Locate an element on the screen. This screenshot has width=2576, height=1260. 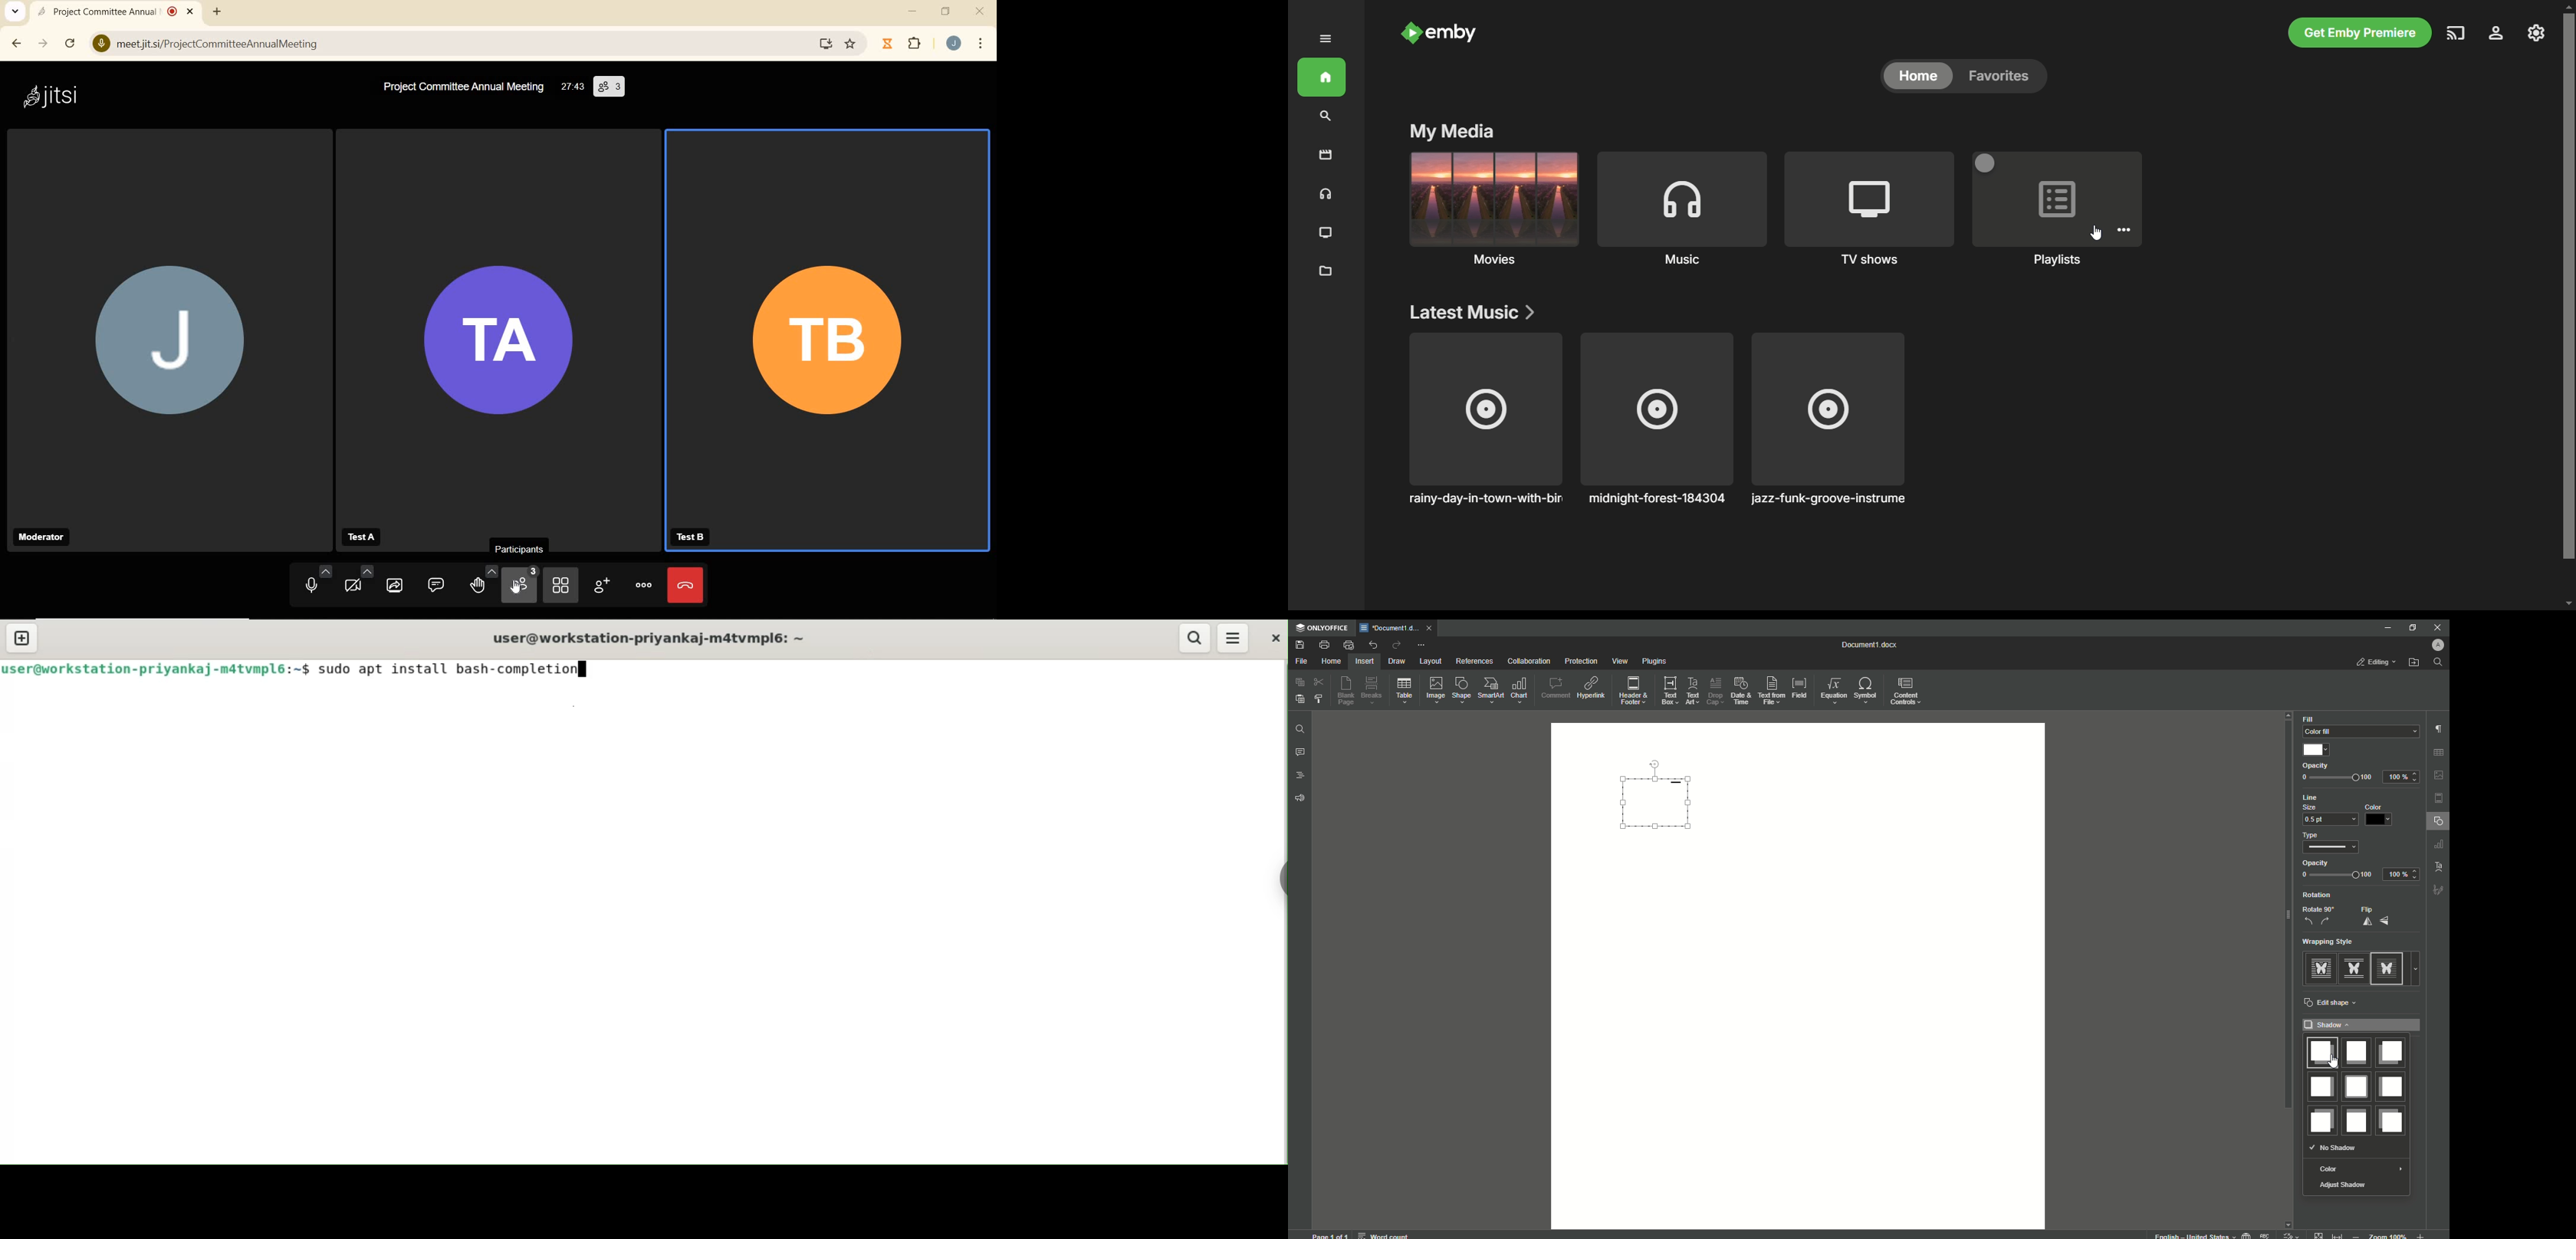
more is located at coordinates (2419, 969).